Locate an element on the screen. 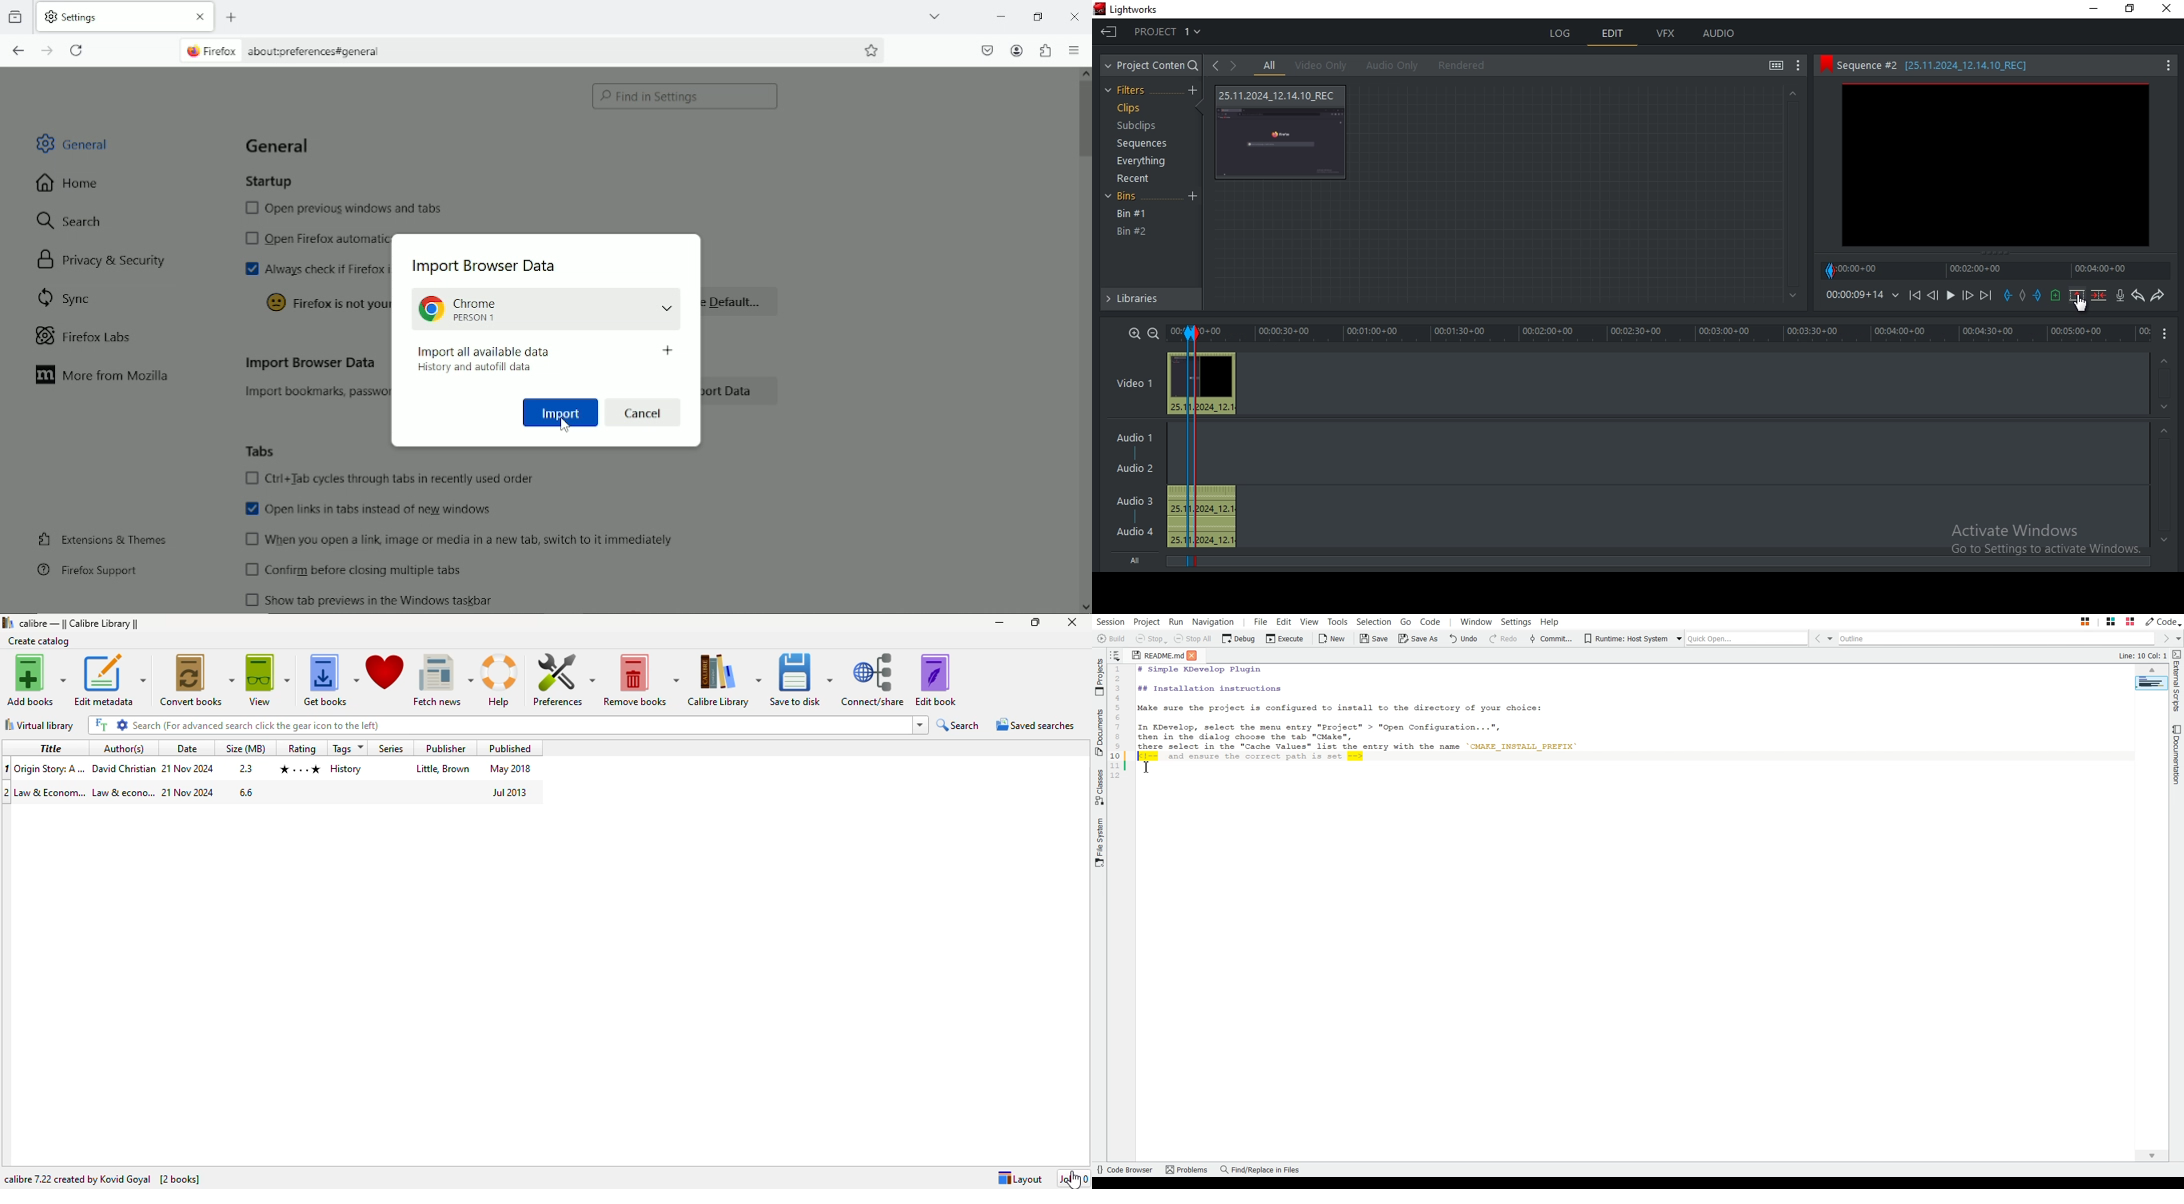  add books is located at coordinates (35, 680).